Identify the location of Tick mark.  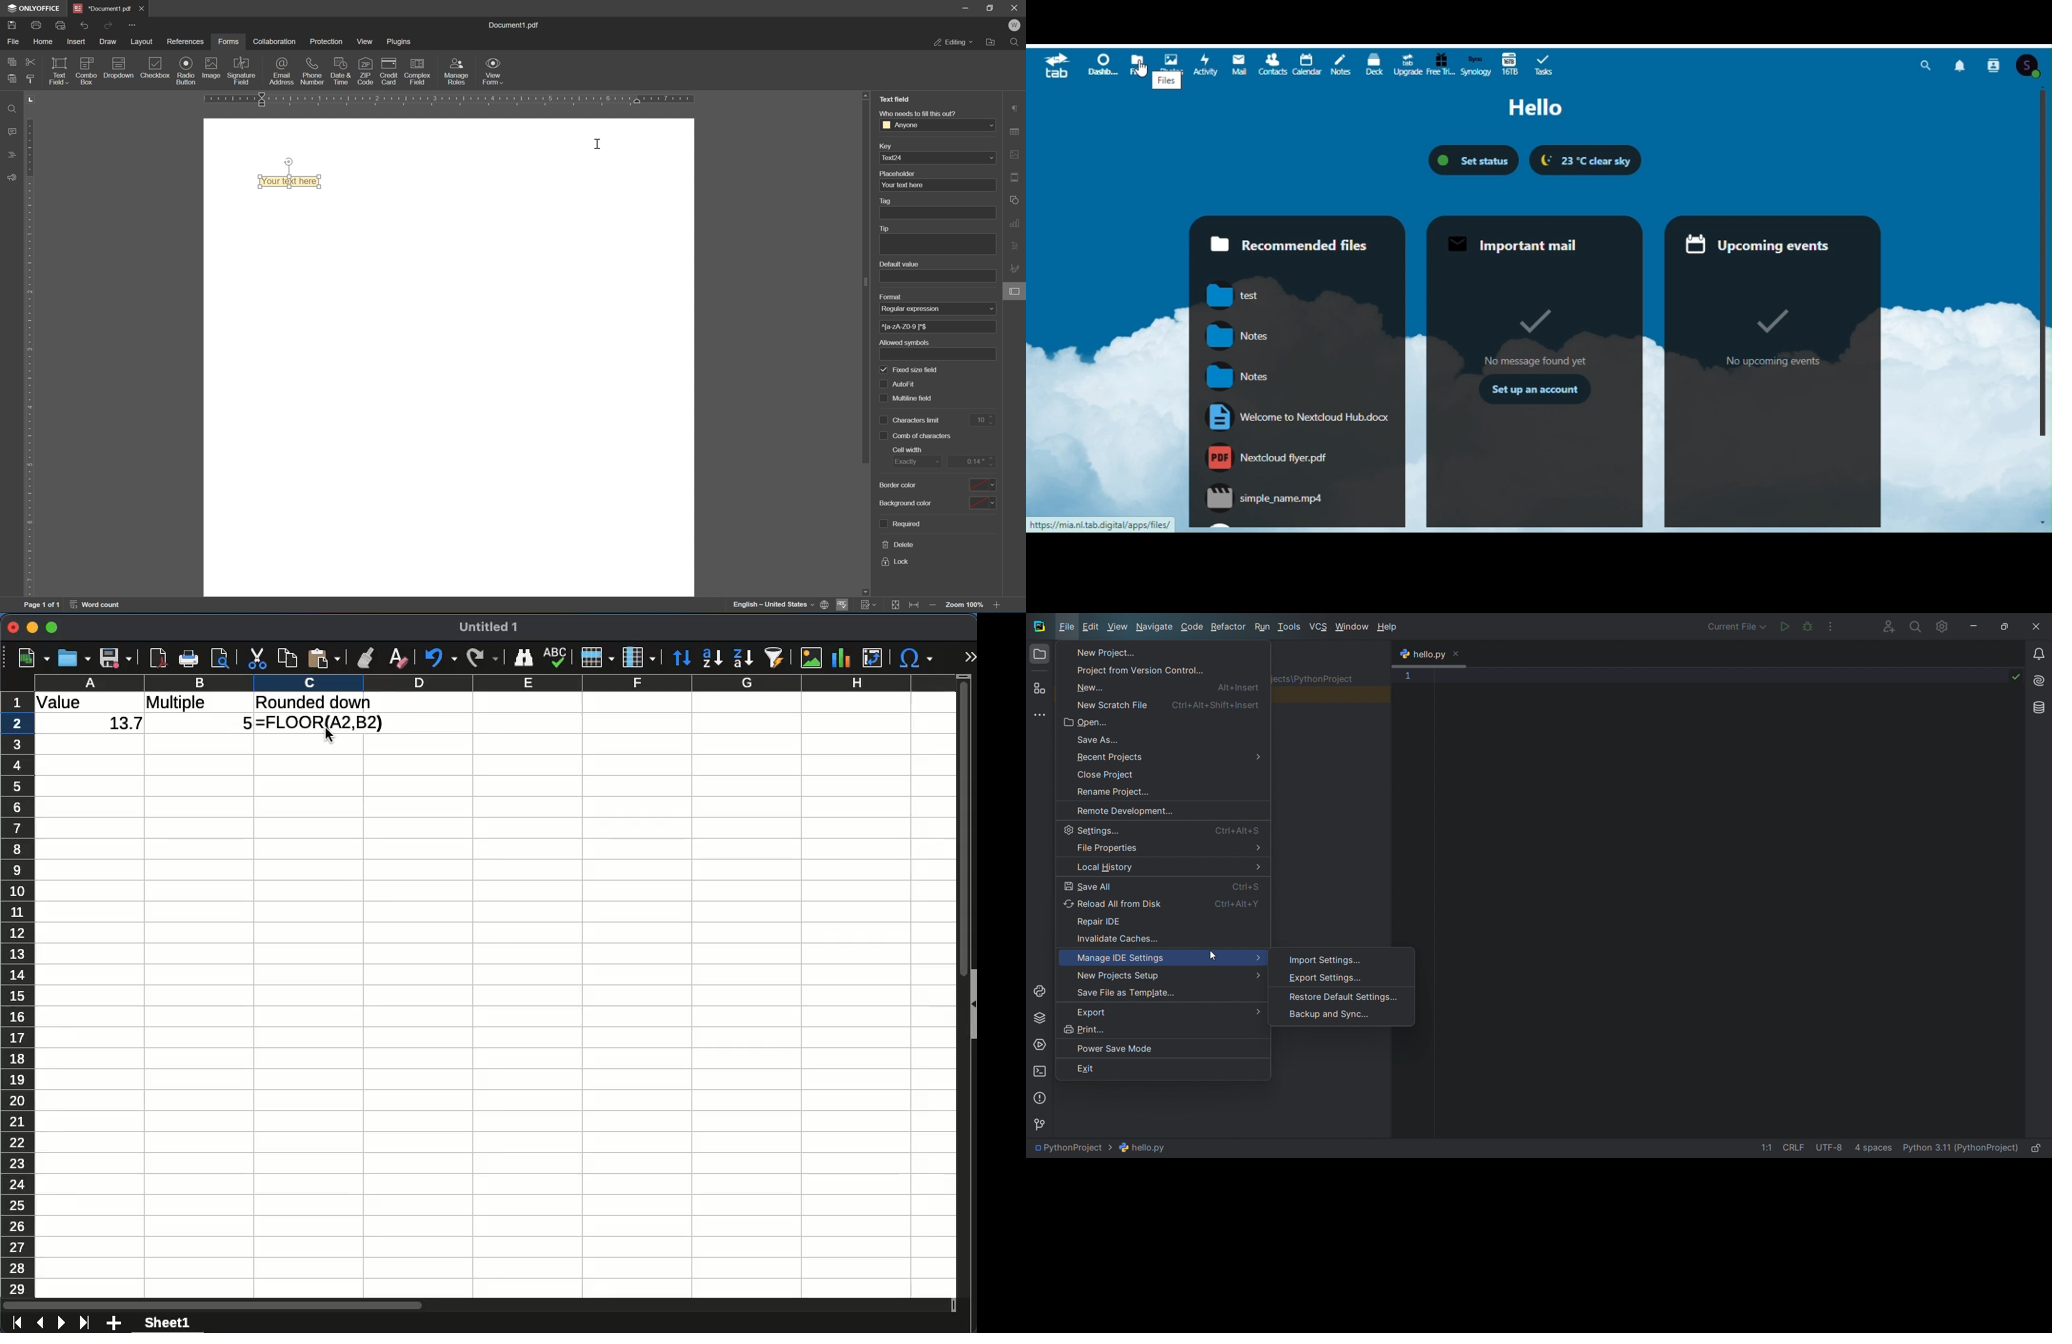
(1538, 323).